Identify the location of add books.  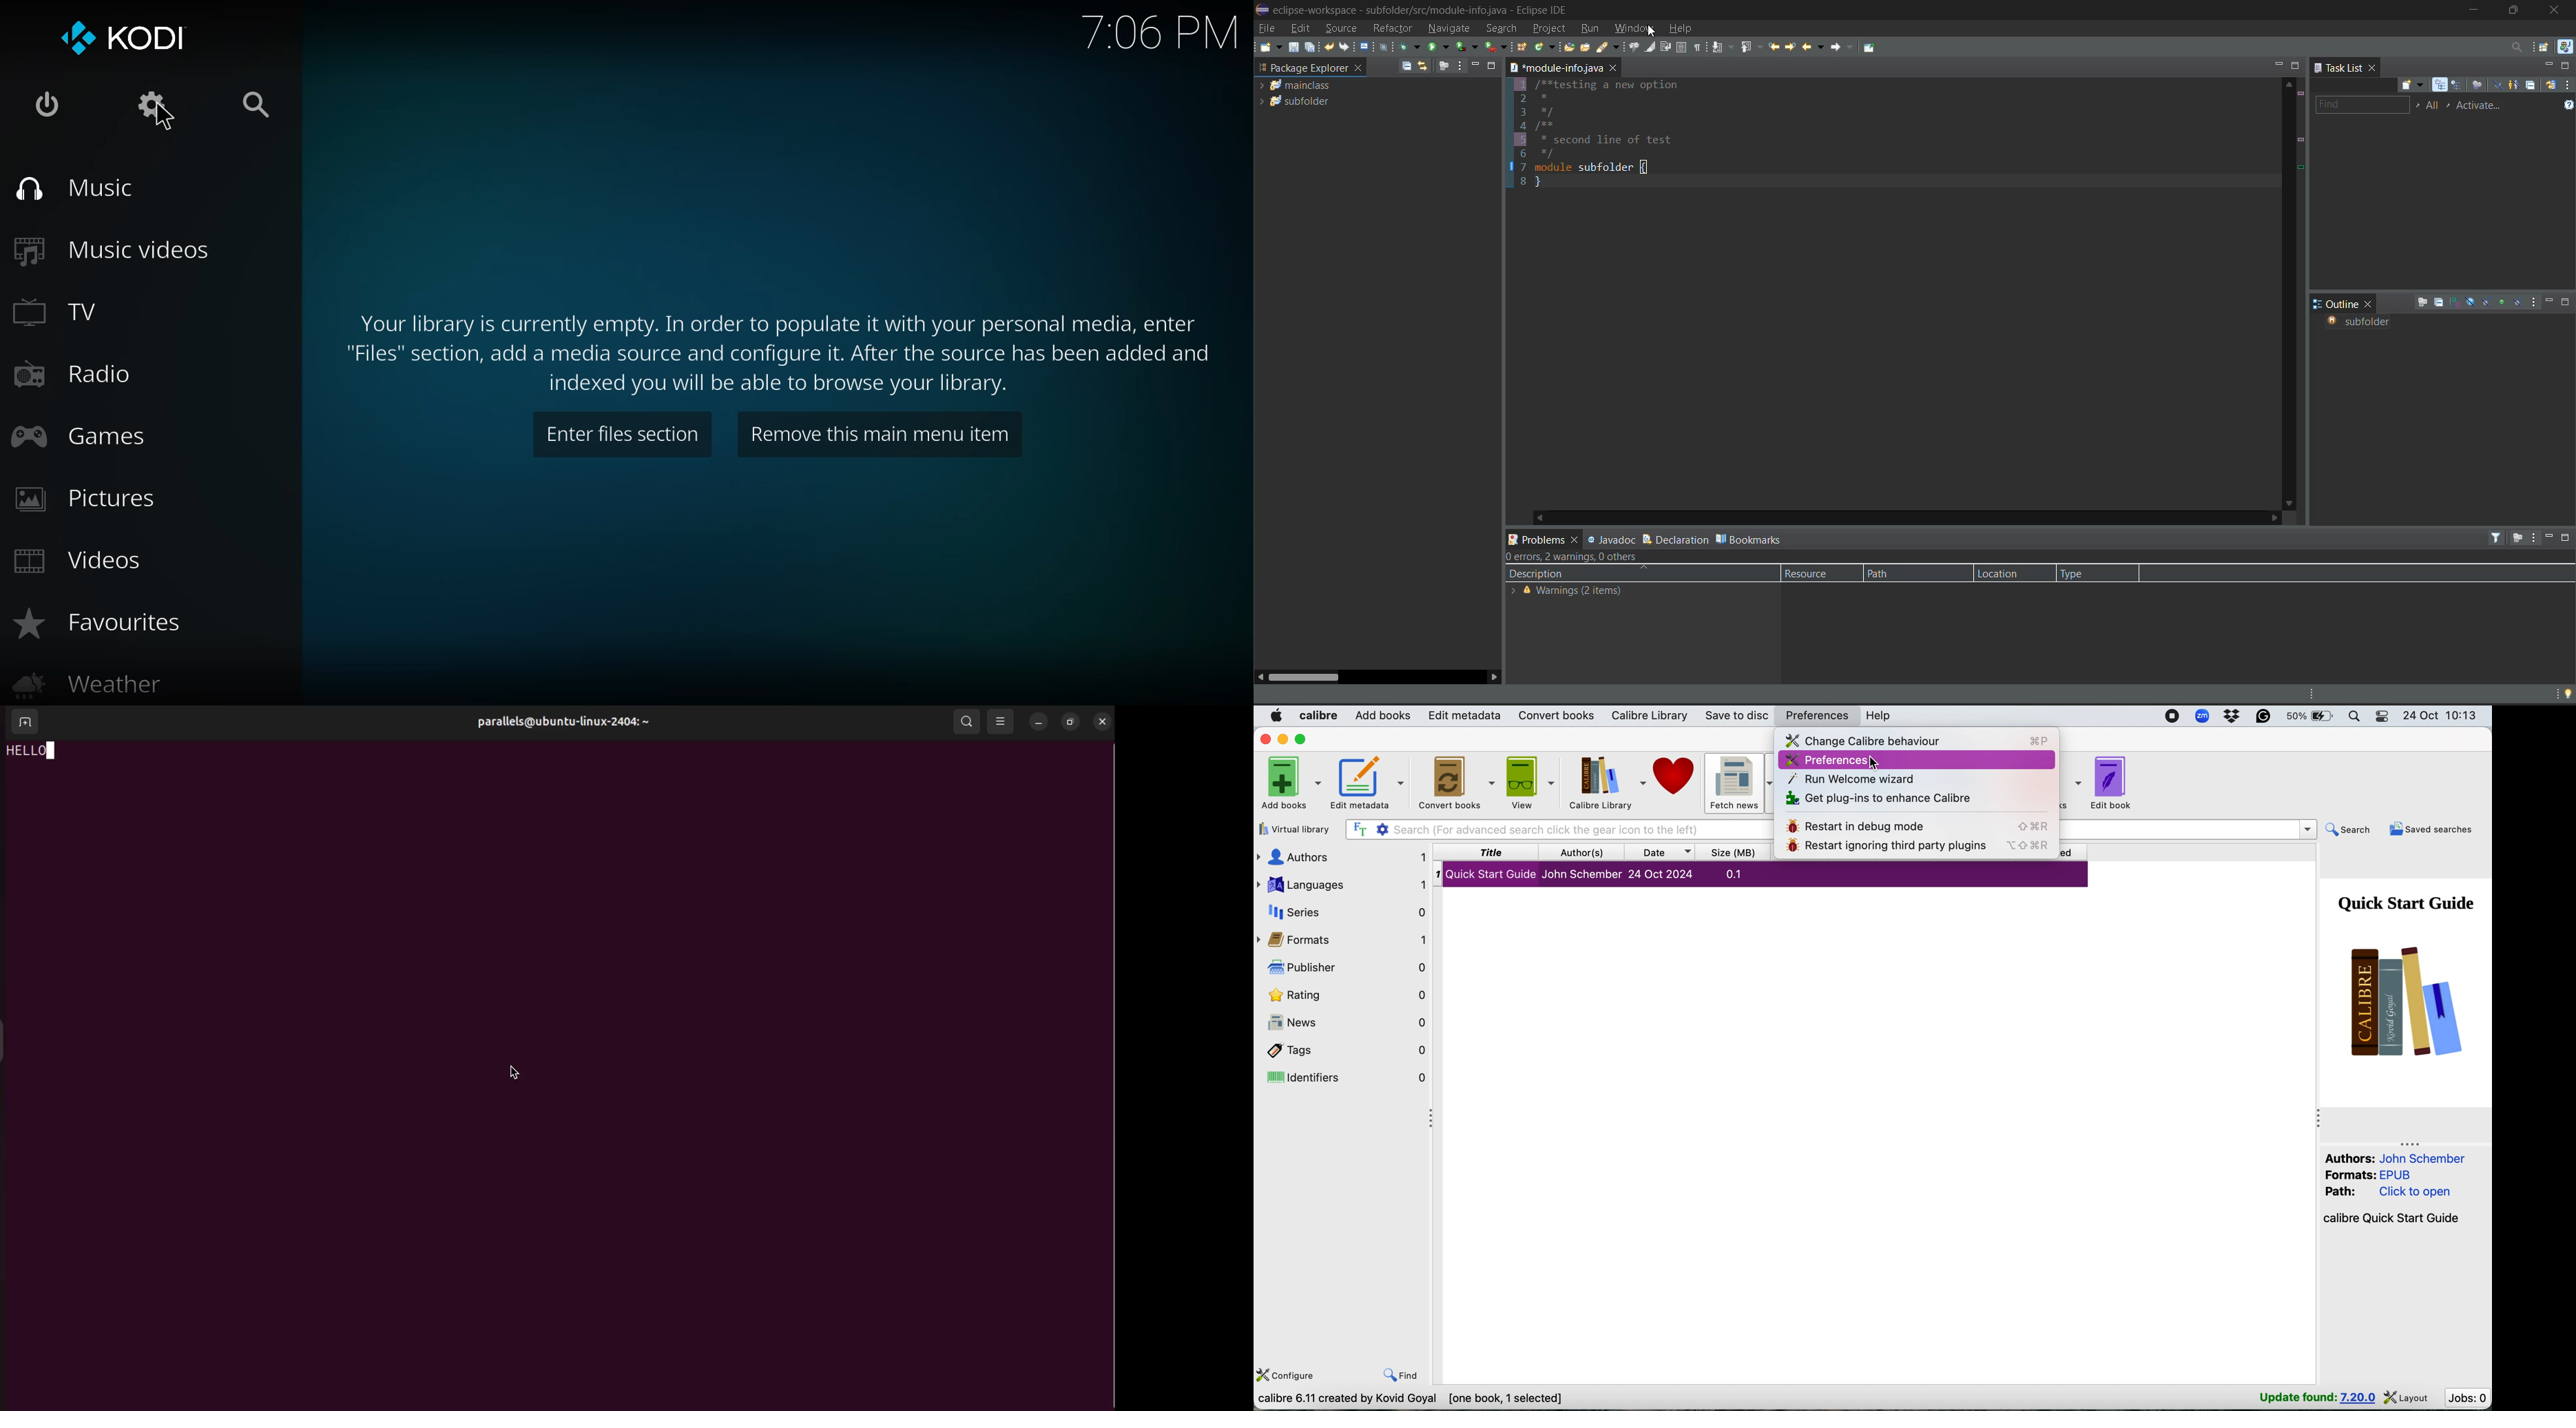
(1294, 783).